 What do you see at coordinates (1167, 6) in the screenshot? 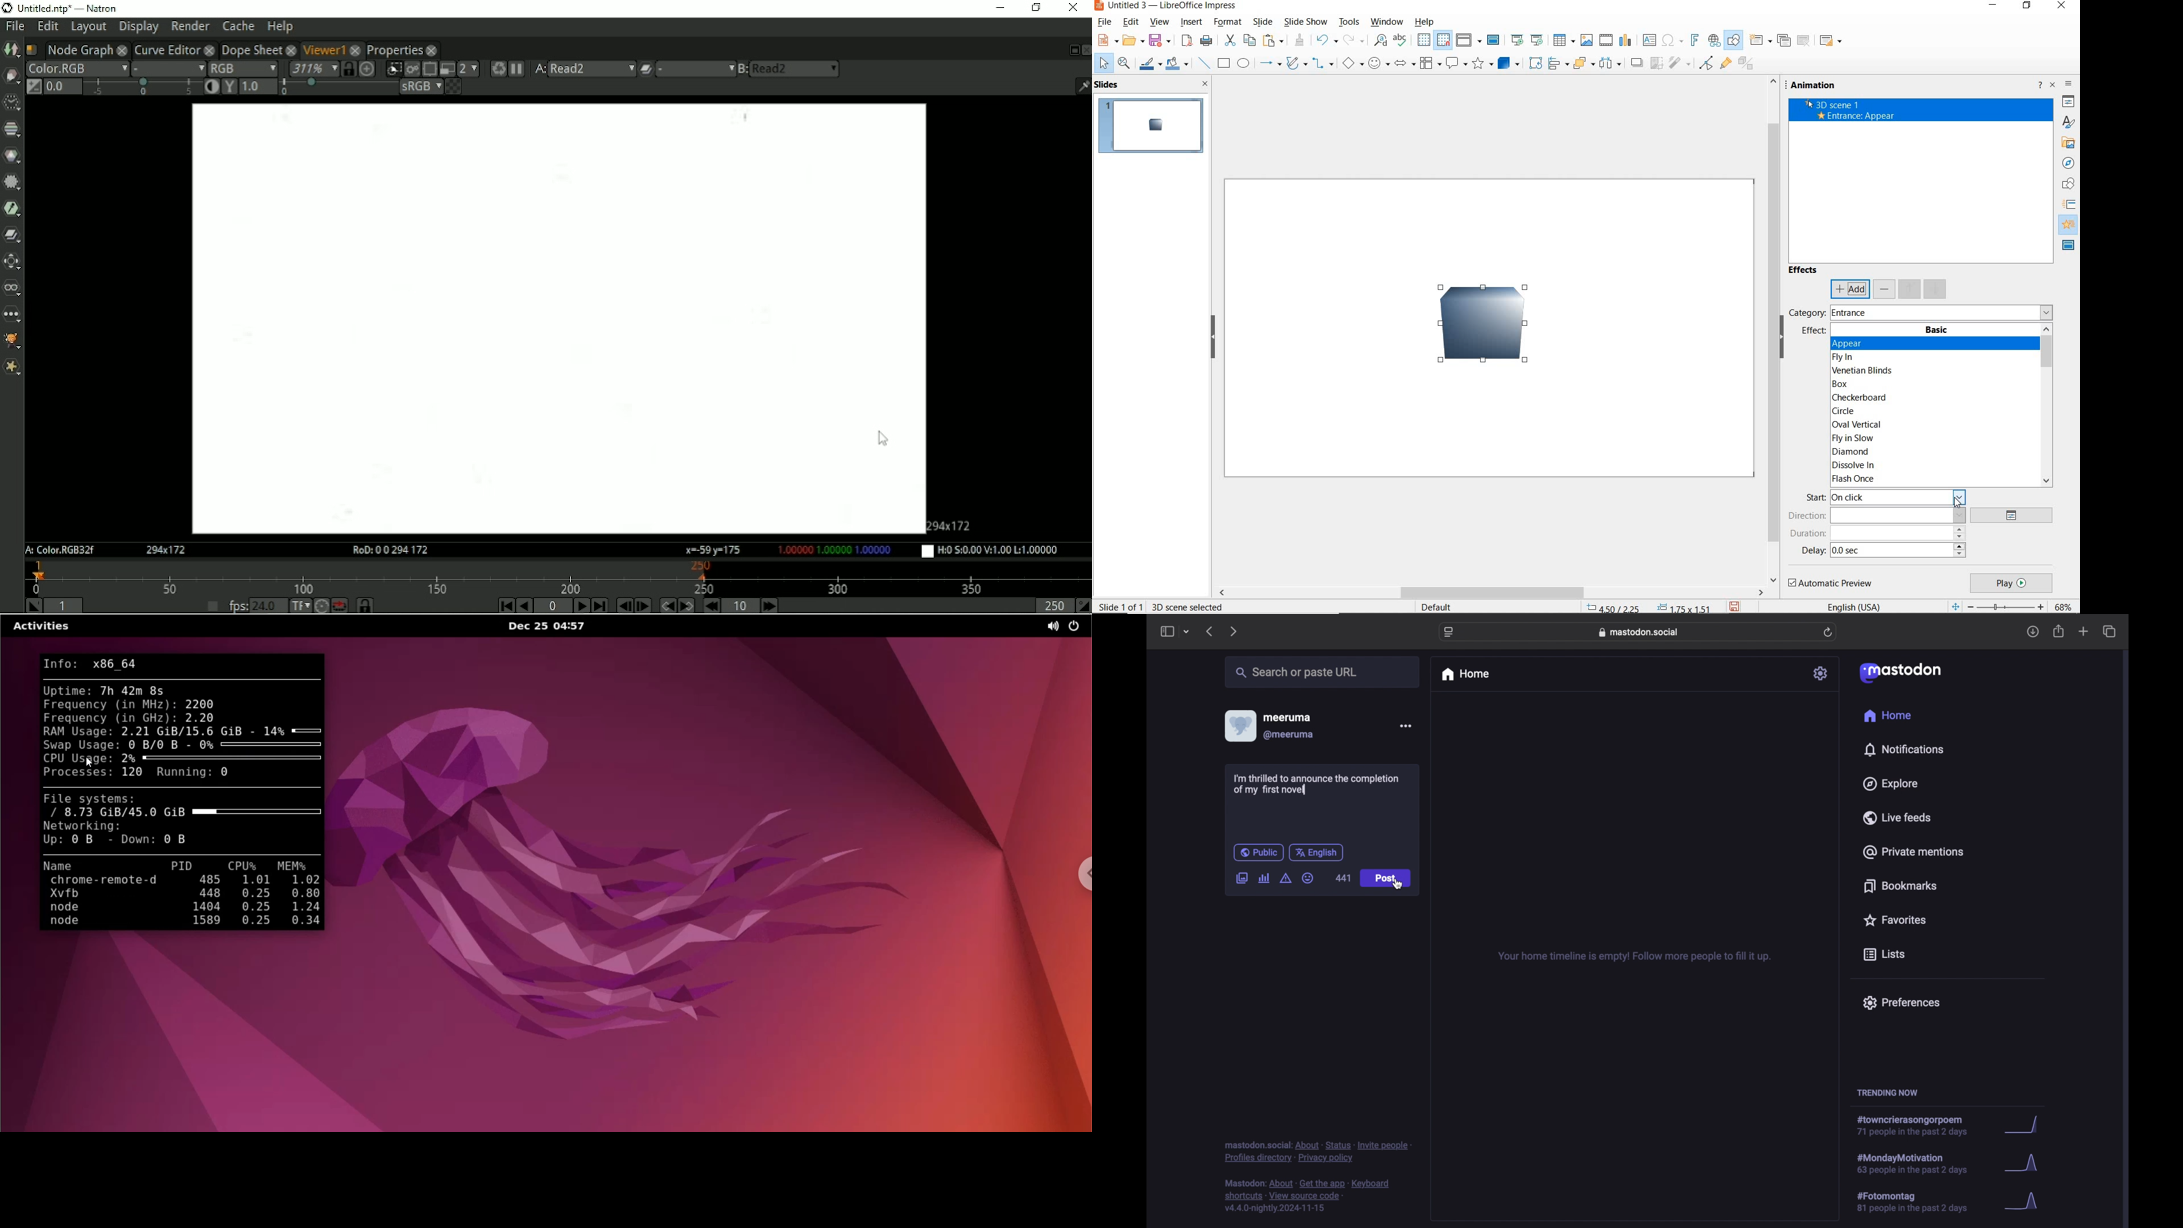
I see `file name` at bounding box center [1167, 6].